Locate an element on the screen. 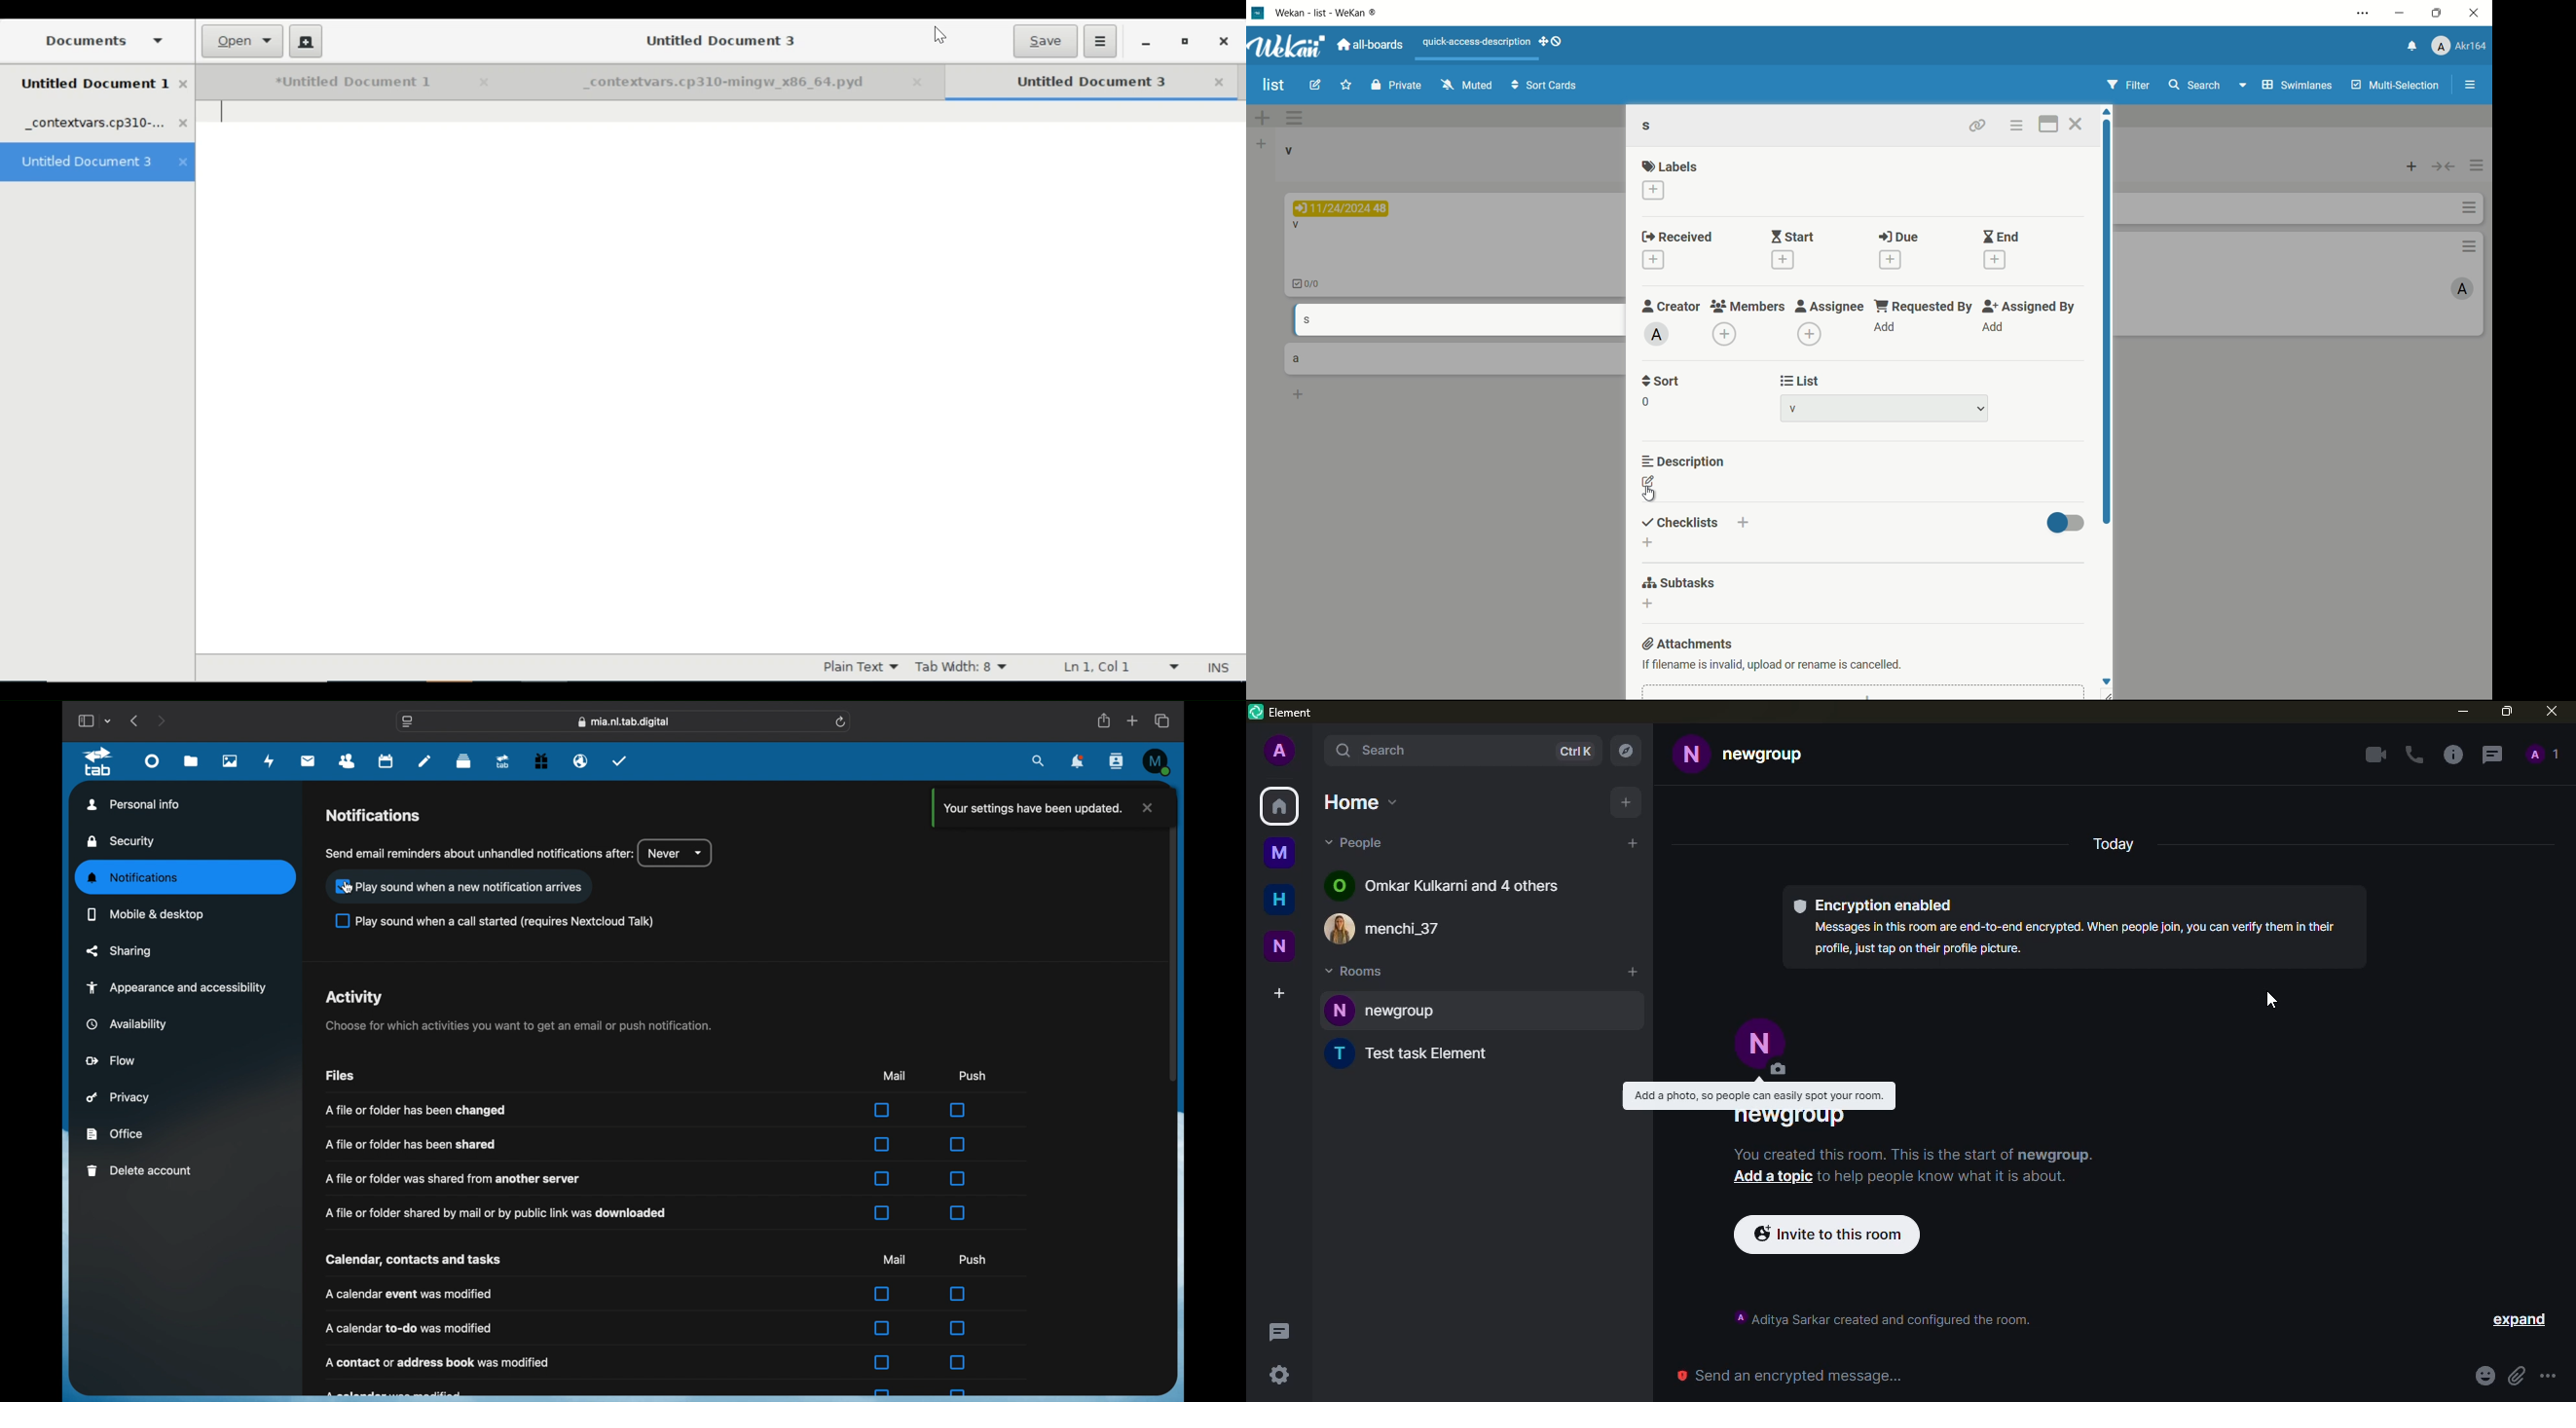 Image resolution: width=2576 pixels, height=1428 pixels. activity is located at coordinates (269, 761).